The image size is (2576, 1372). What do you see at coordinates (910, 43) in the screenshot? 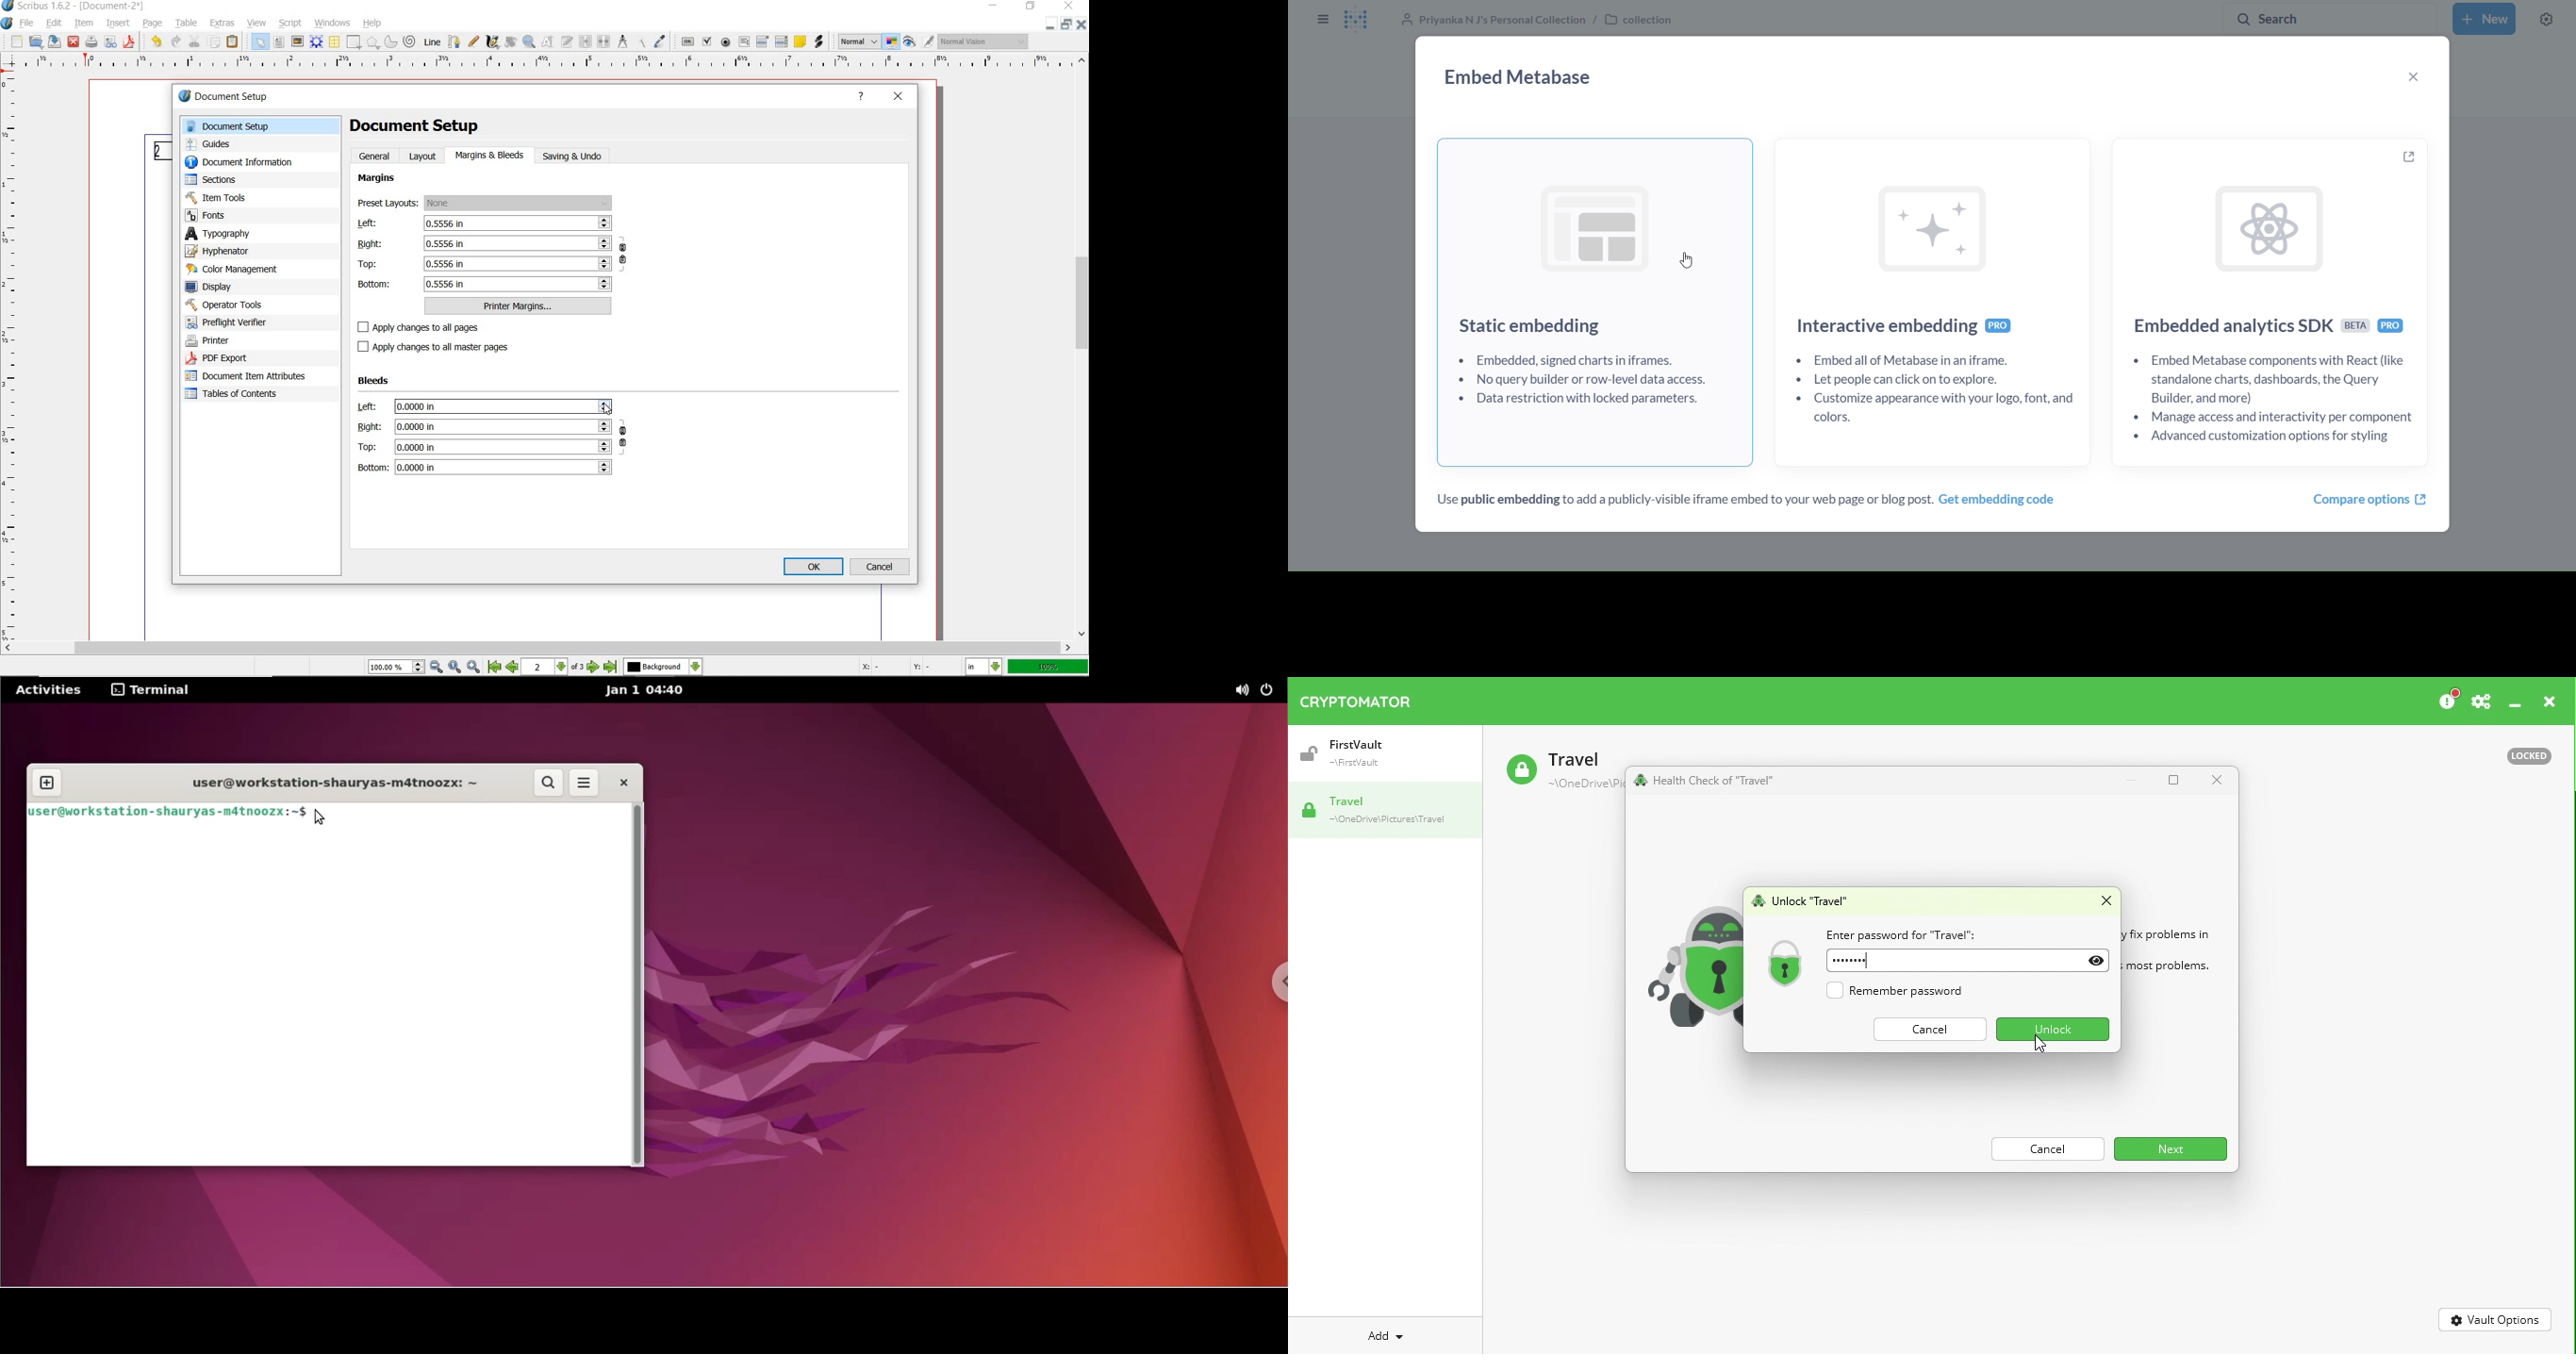
I see `preview mode` at bounding box center [910, 43].